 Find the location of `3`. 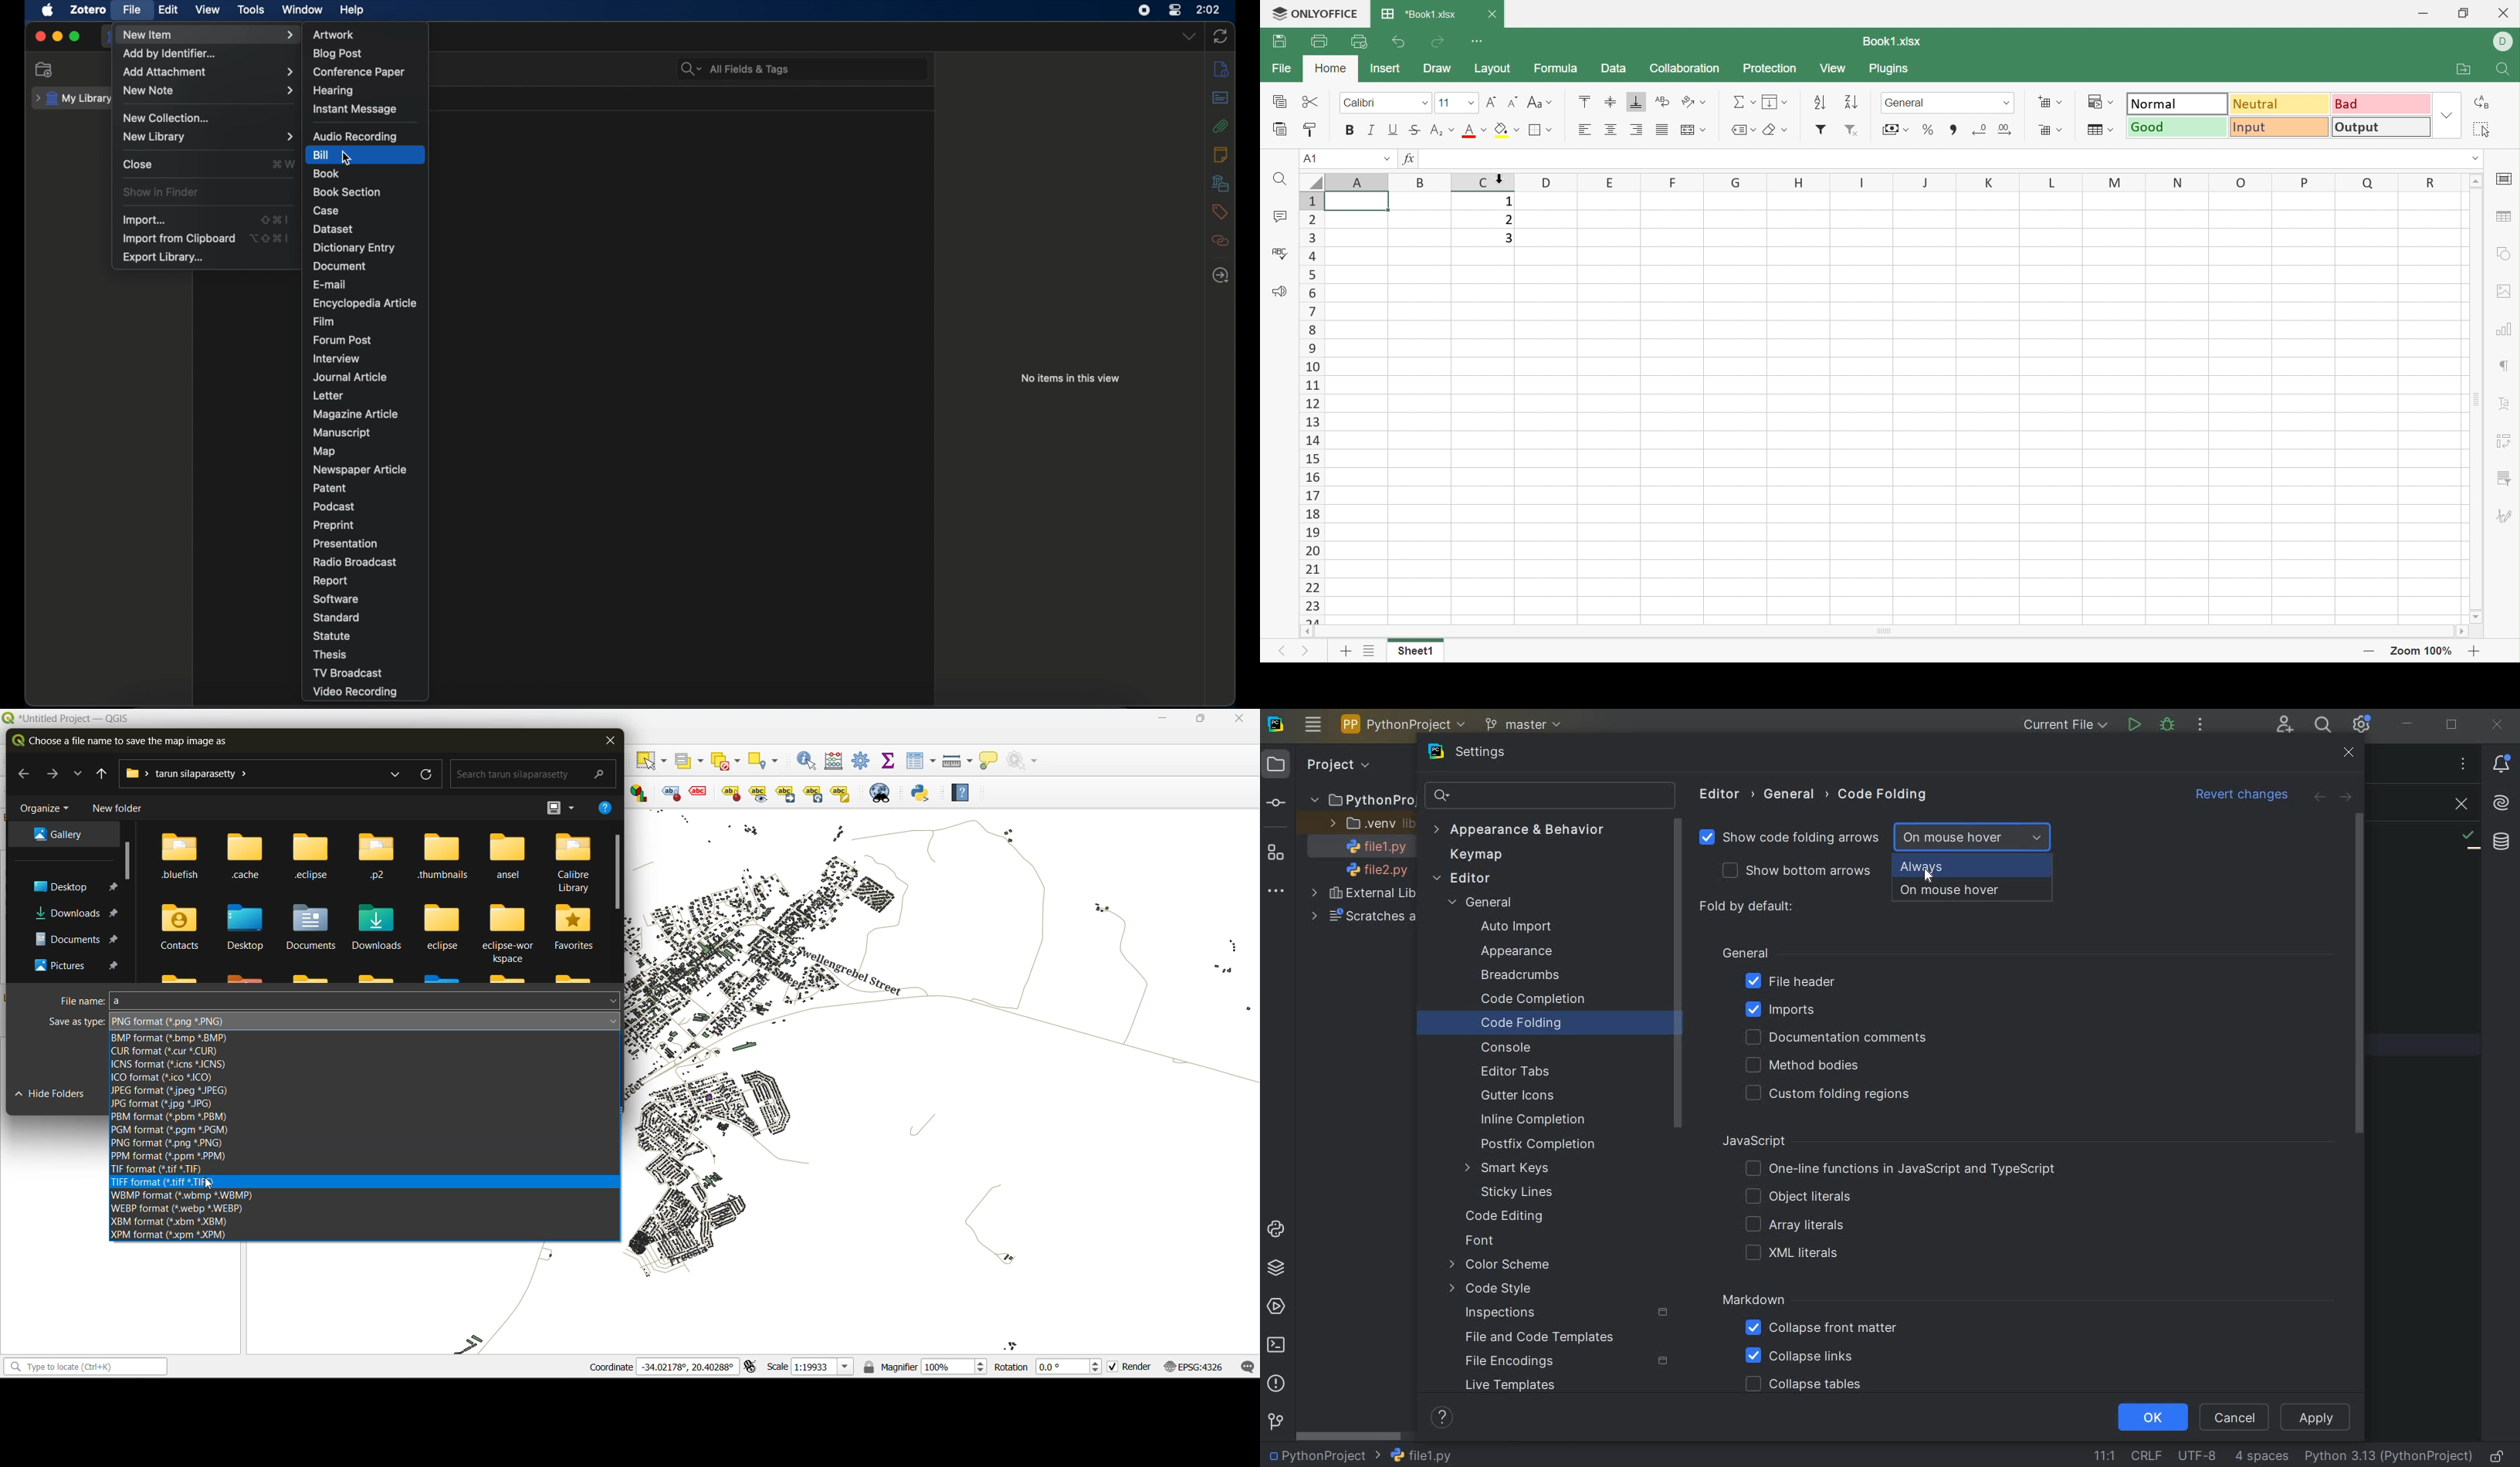

3 is located at coordinates (1505, 237).